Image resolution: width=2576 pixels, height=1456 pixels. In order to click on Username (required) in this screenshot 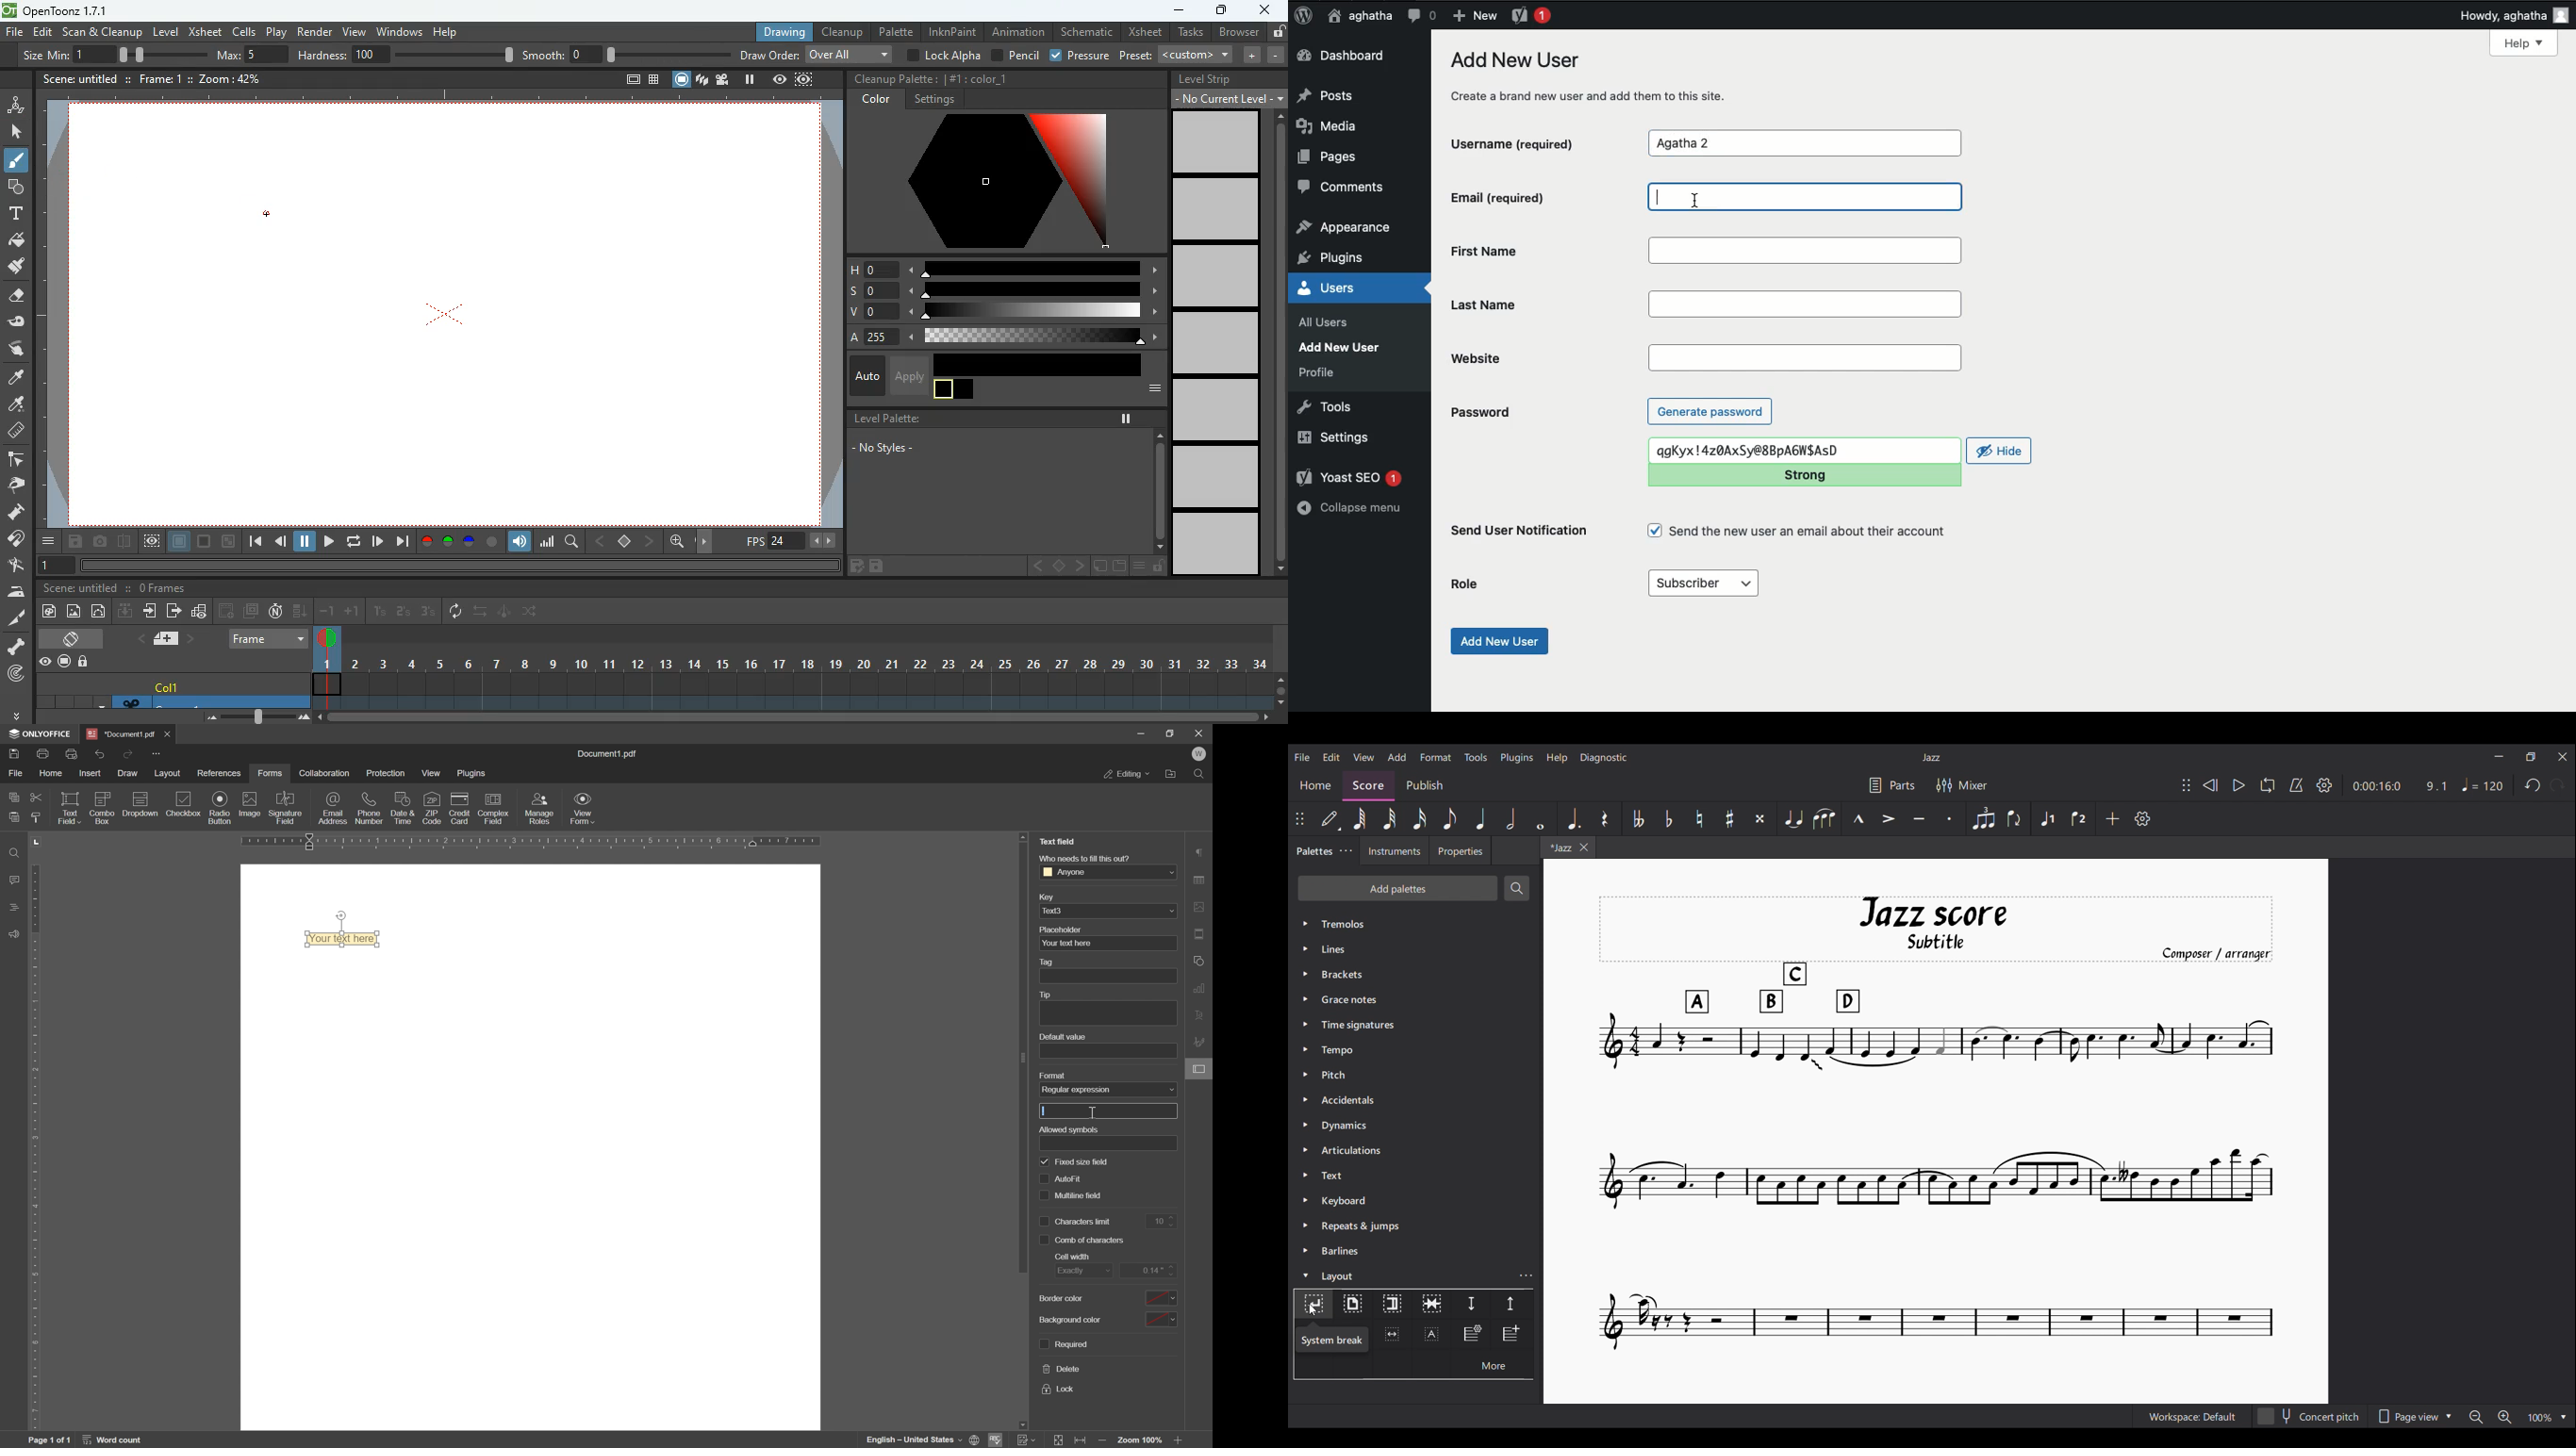, I will do `click(1529, 142)`.